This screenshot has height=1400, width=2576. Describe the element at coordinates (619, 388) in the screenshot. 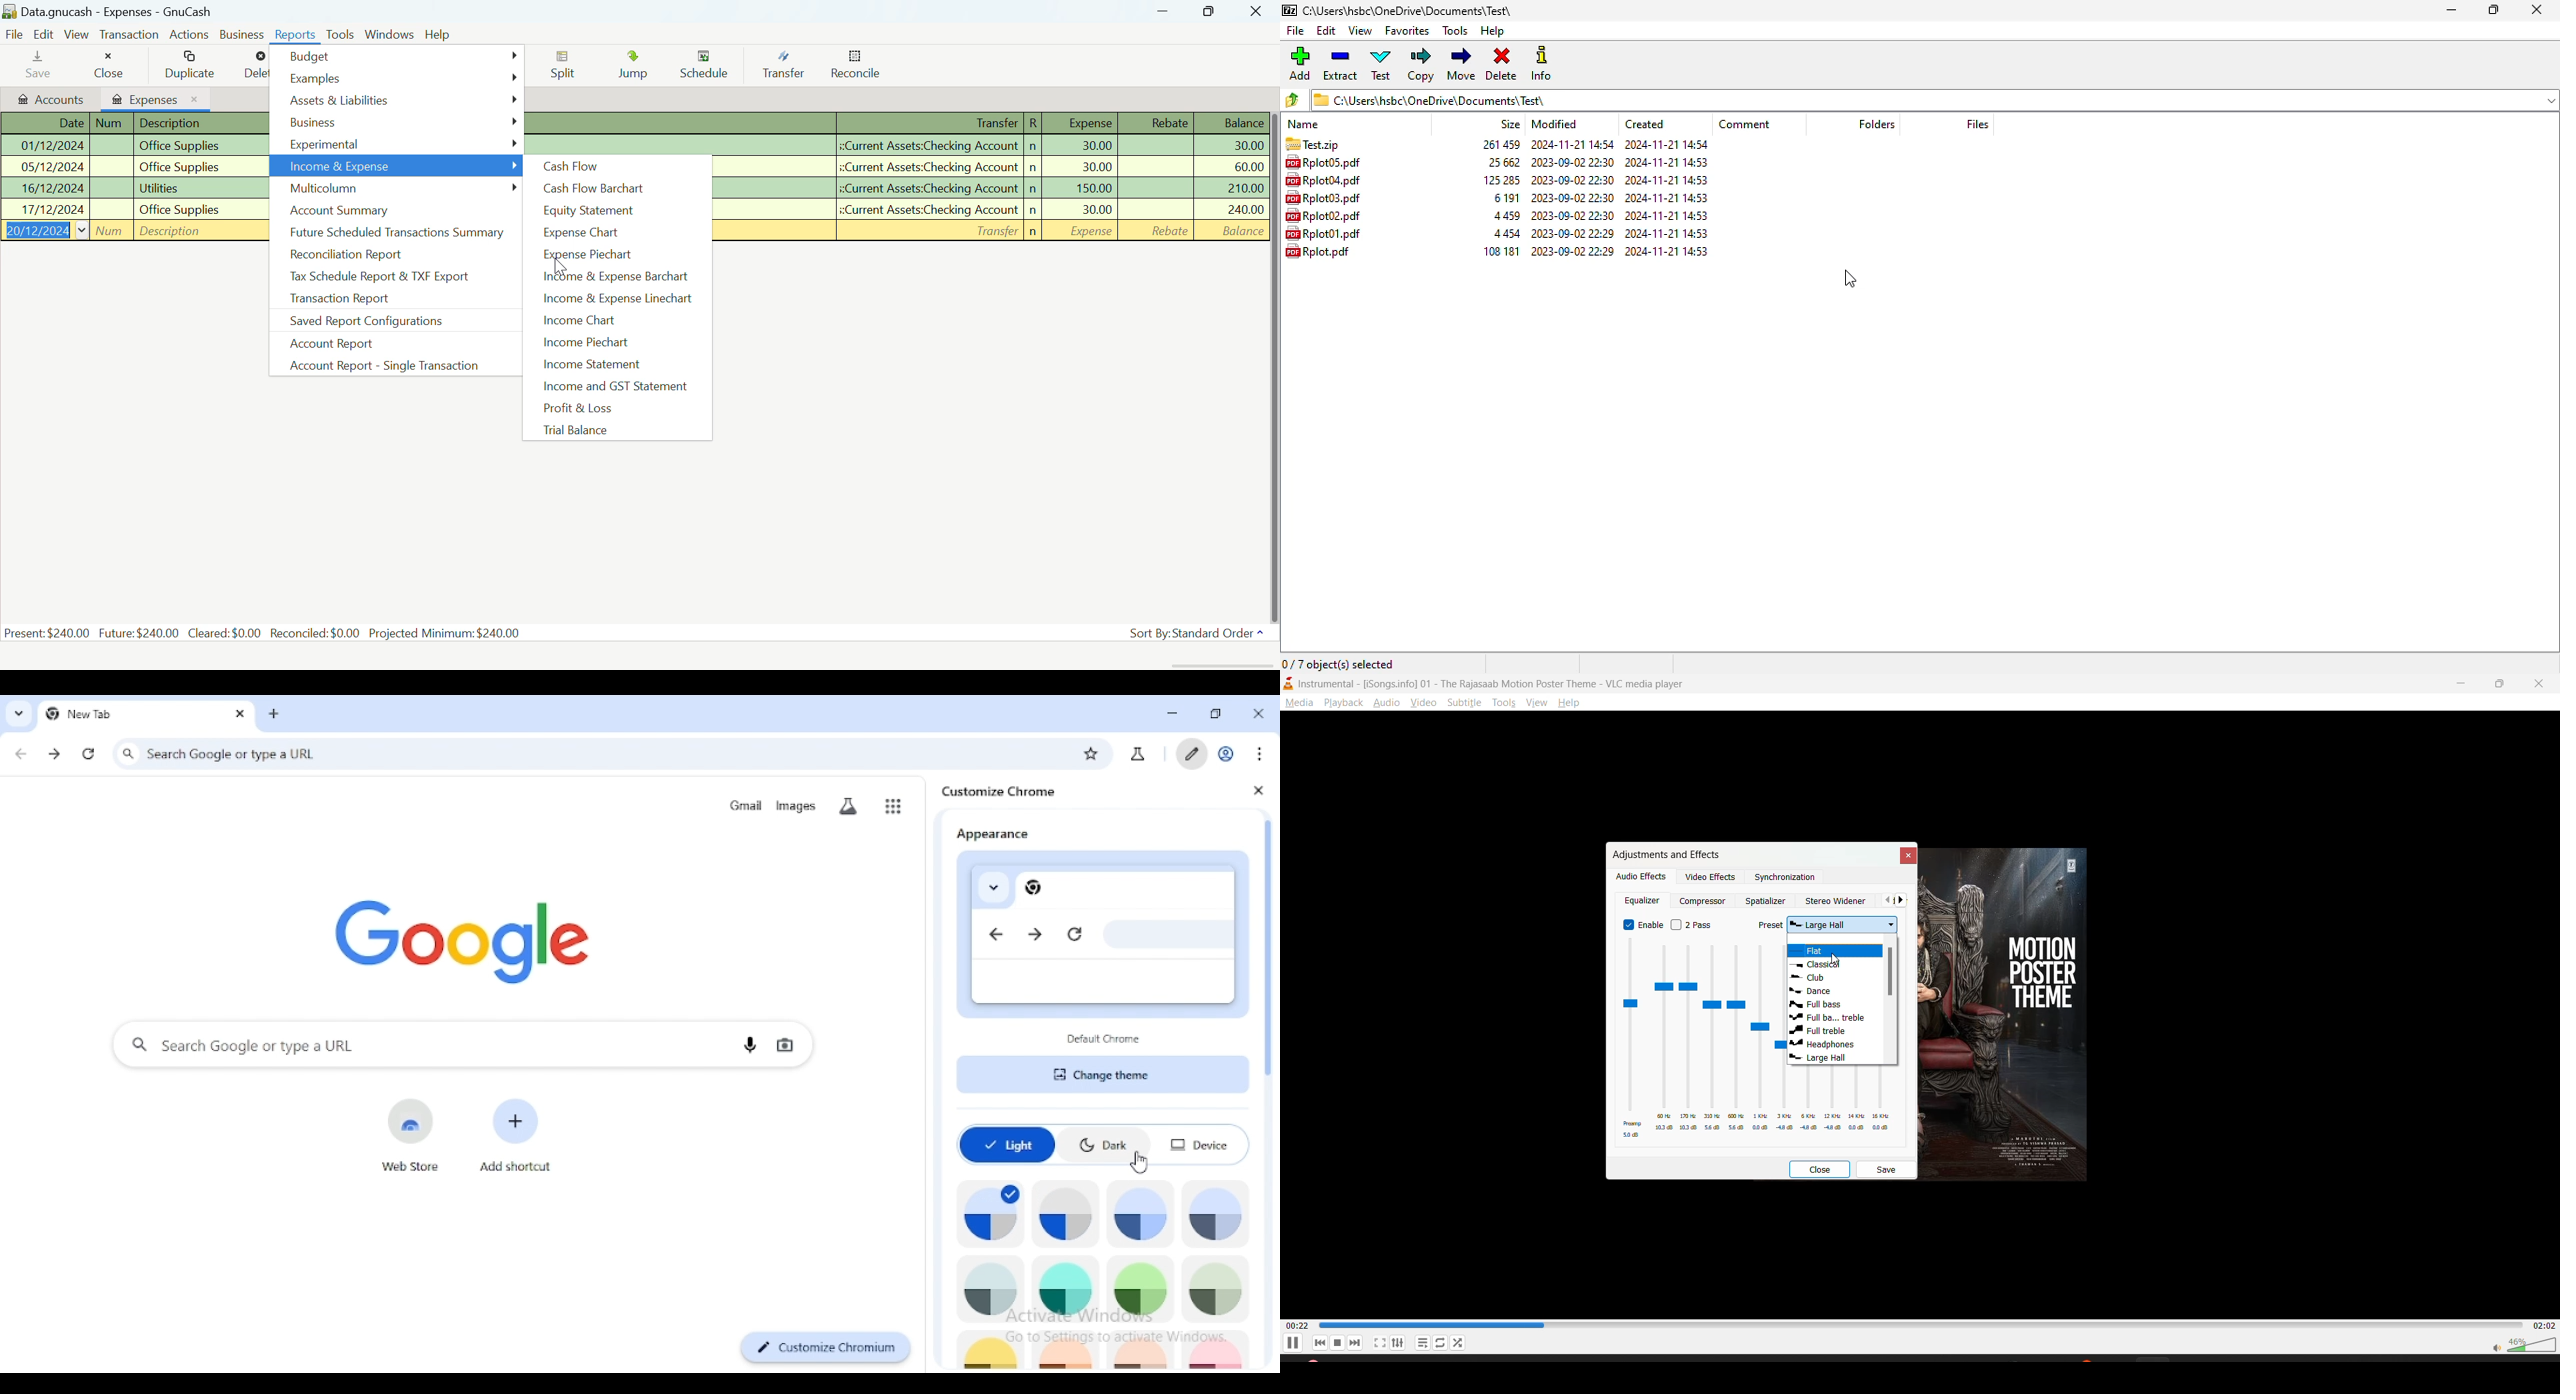

I see `Income and GST Statement` at that location.